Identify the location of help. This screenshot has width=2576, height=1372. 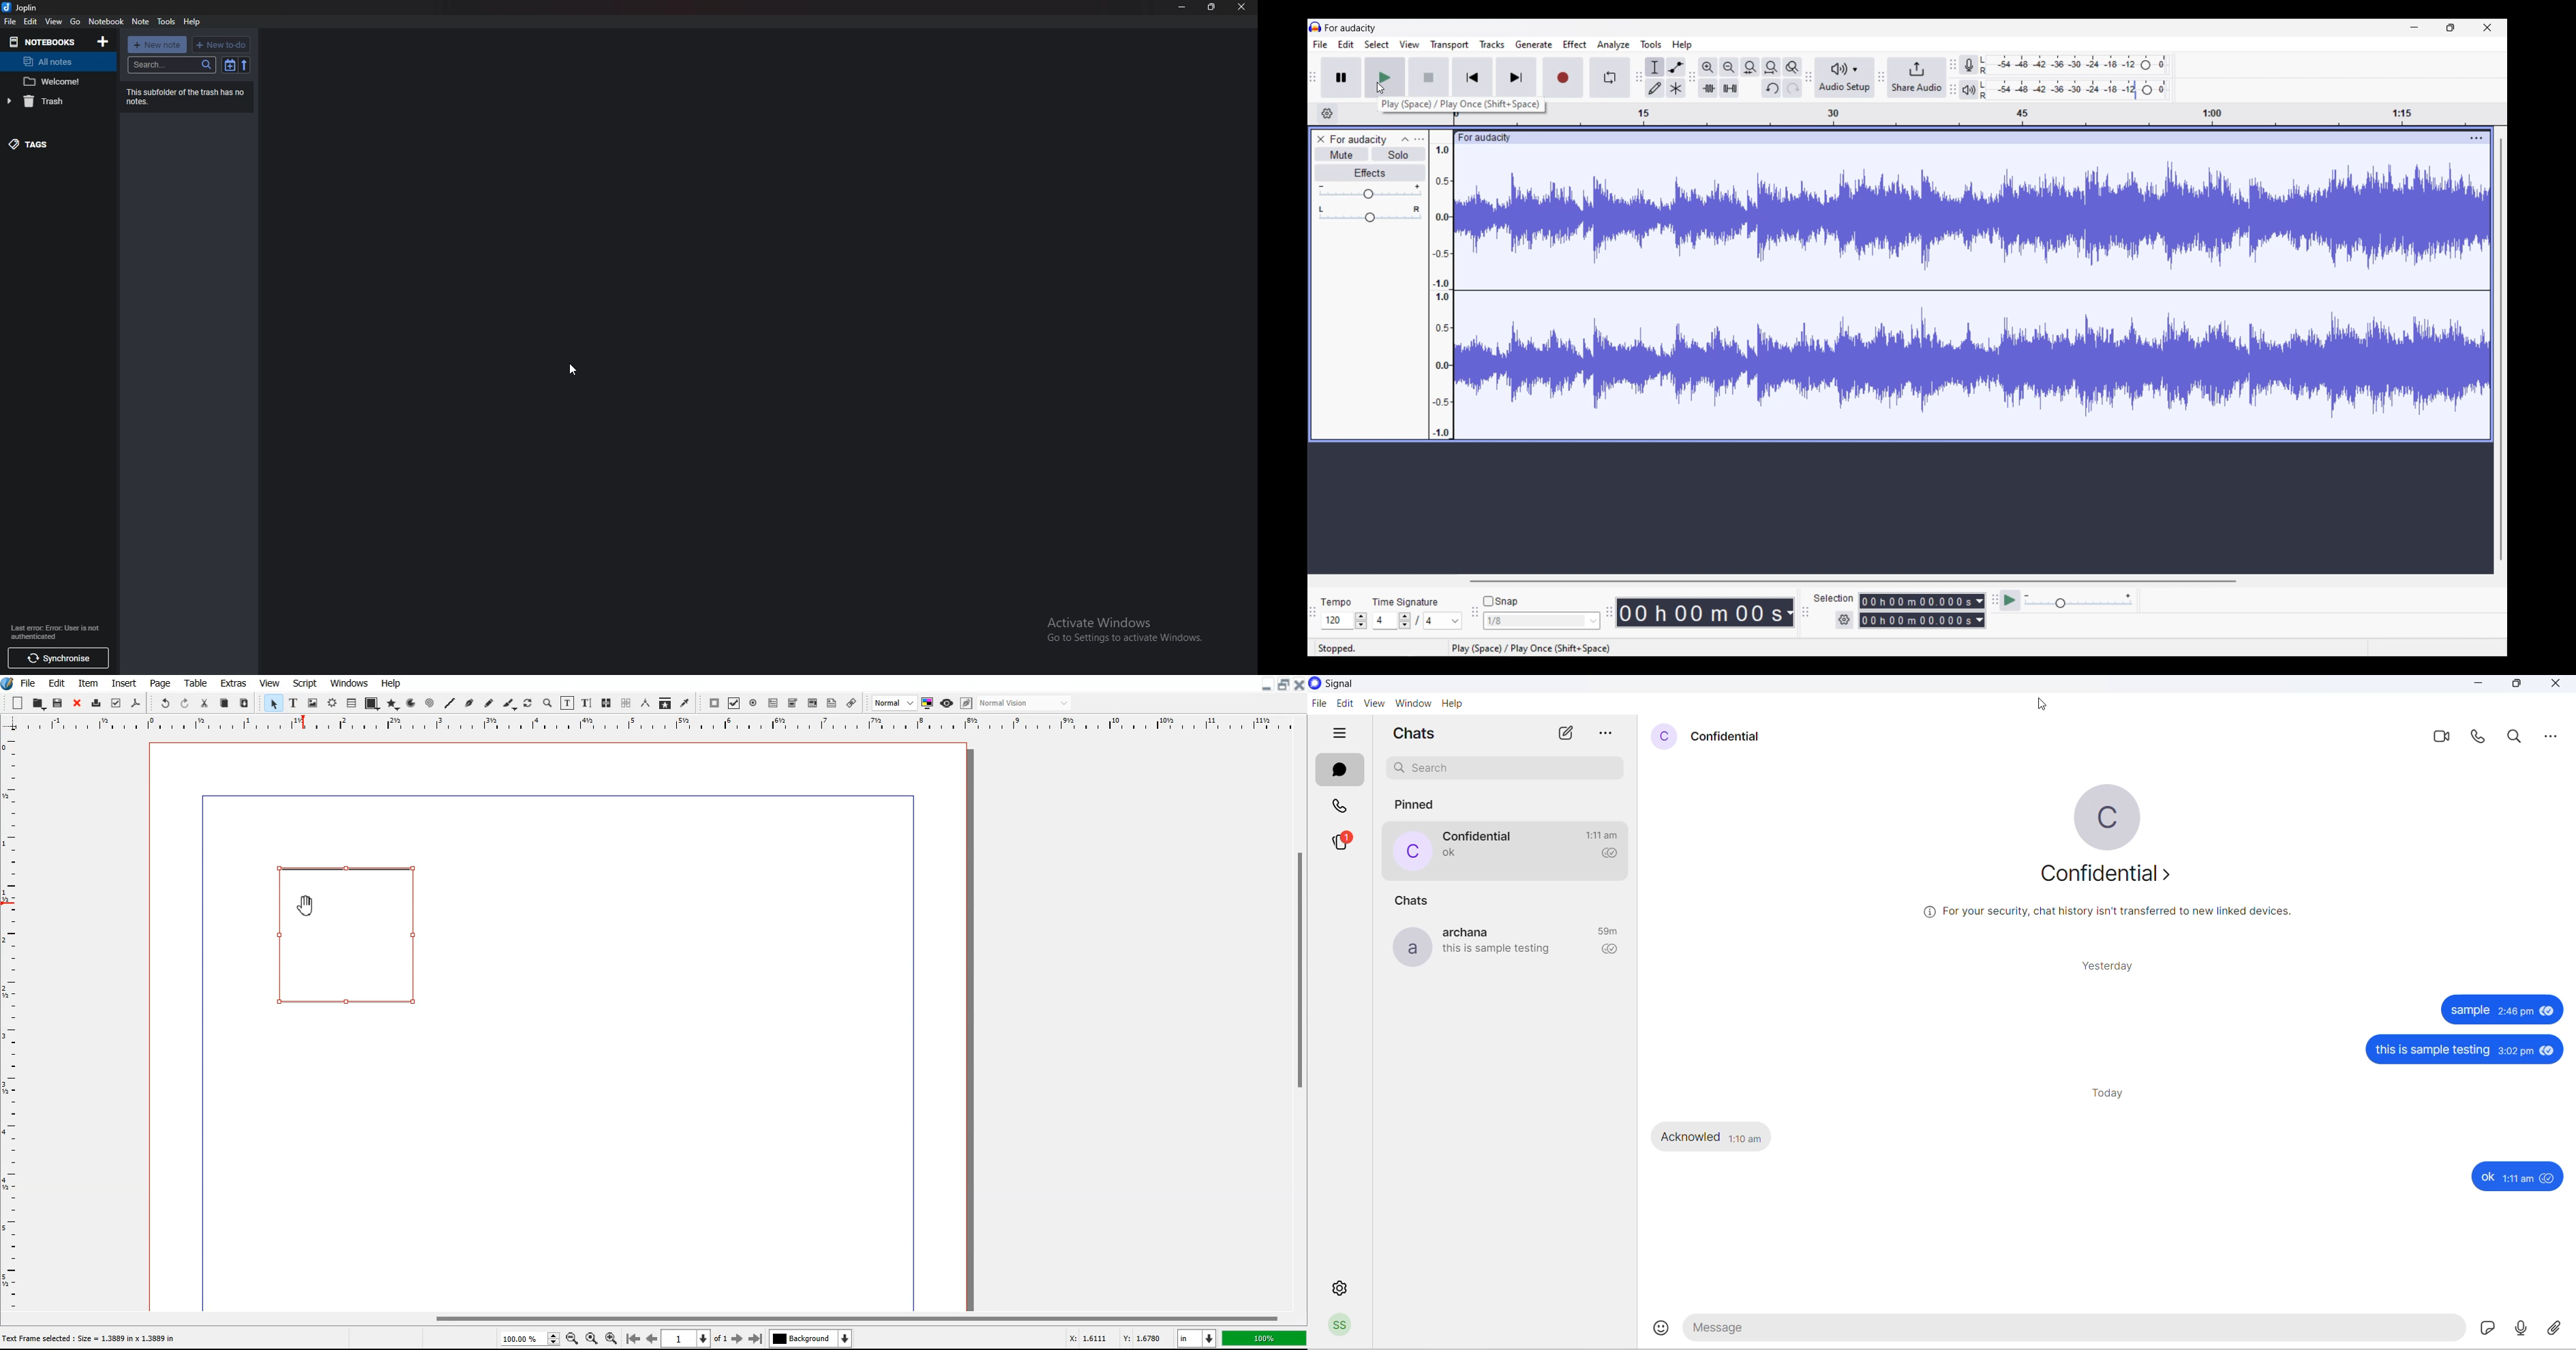
(193, 22).